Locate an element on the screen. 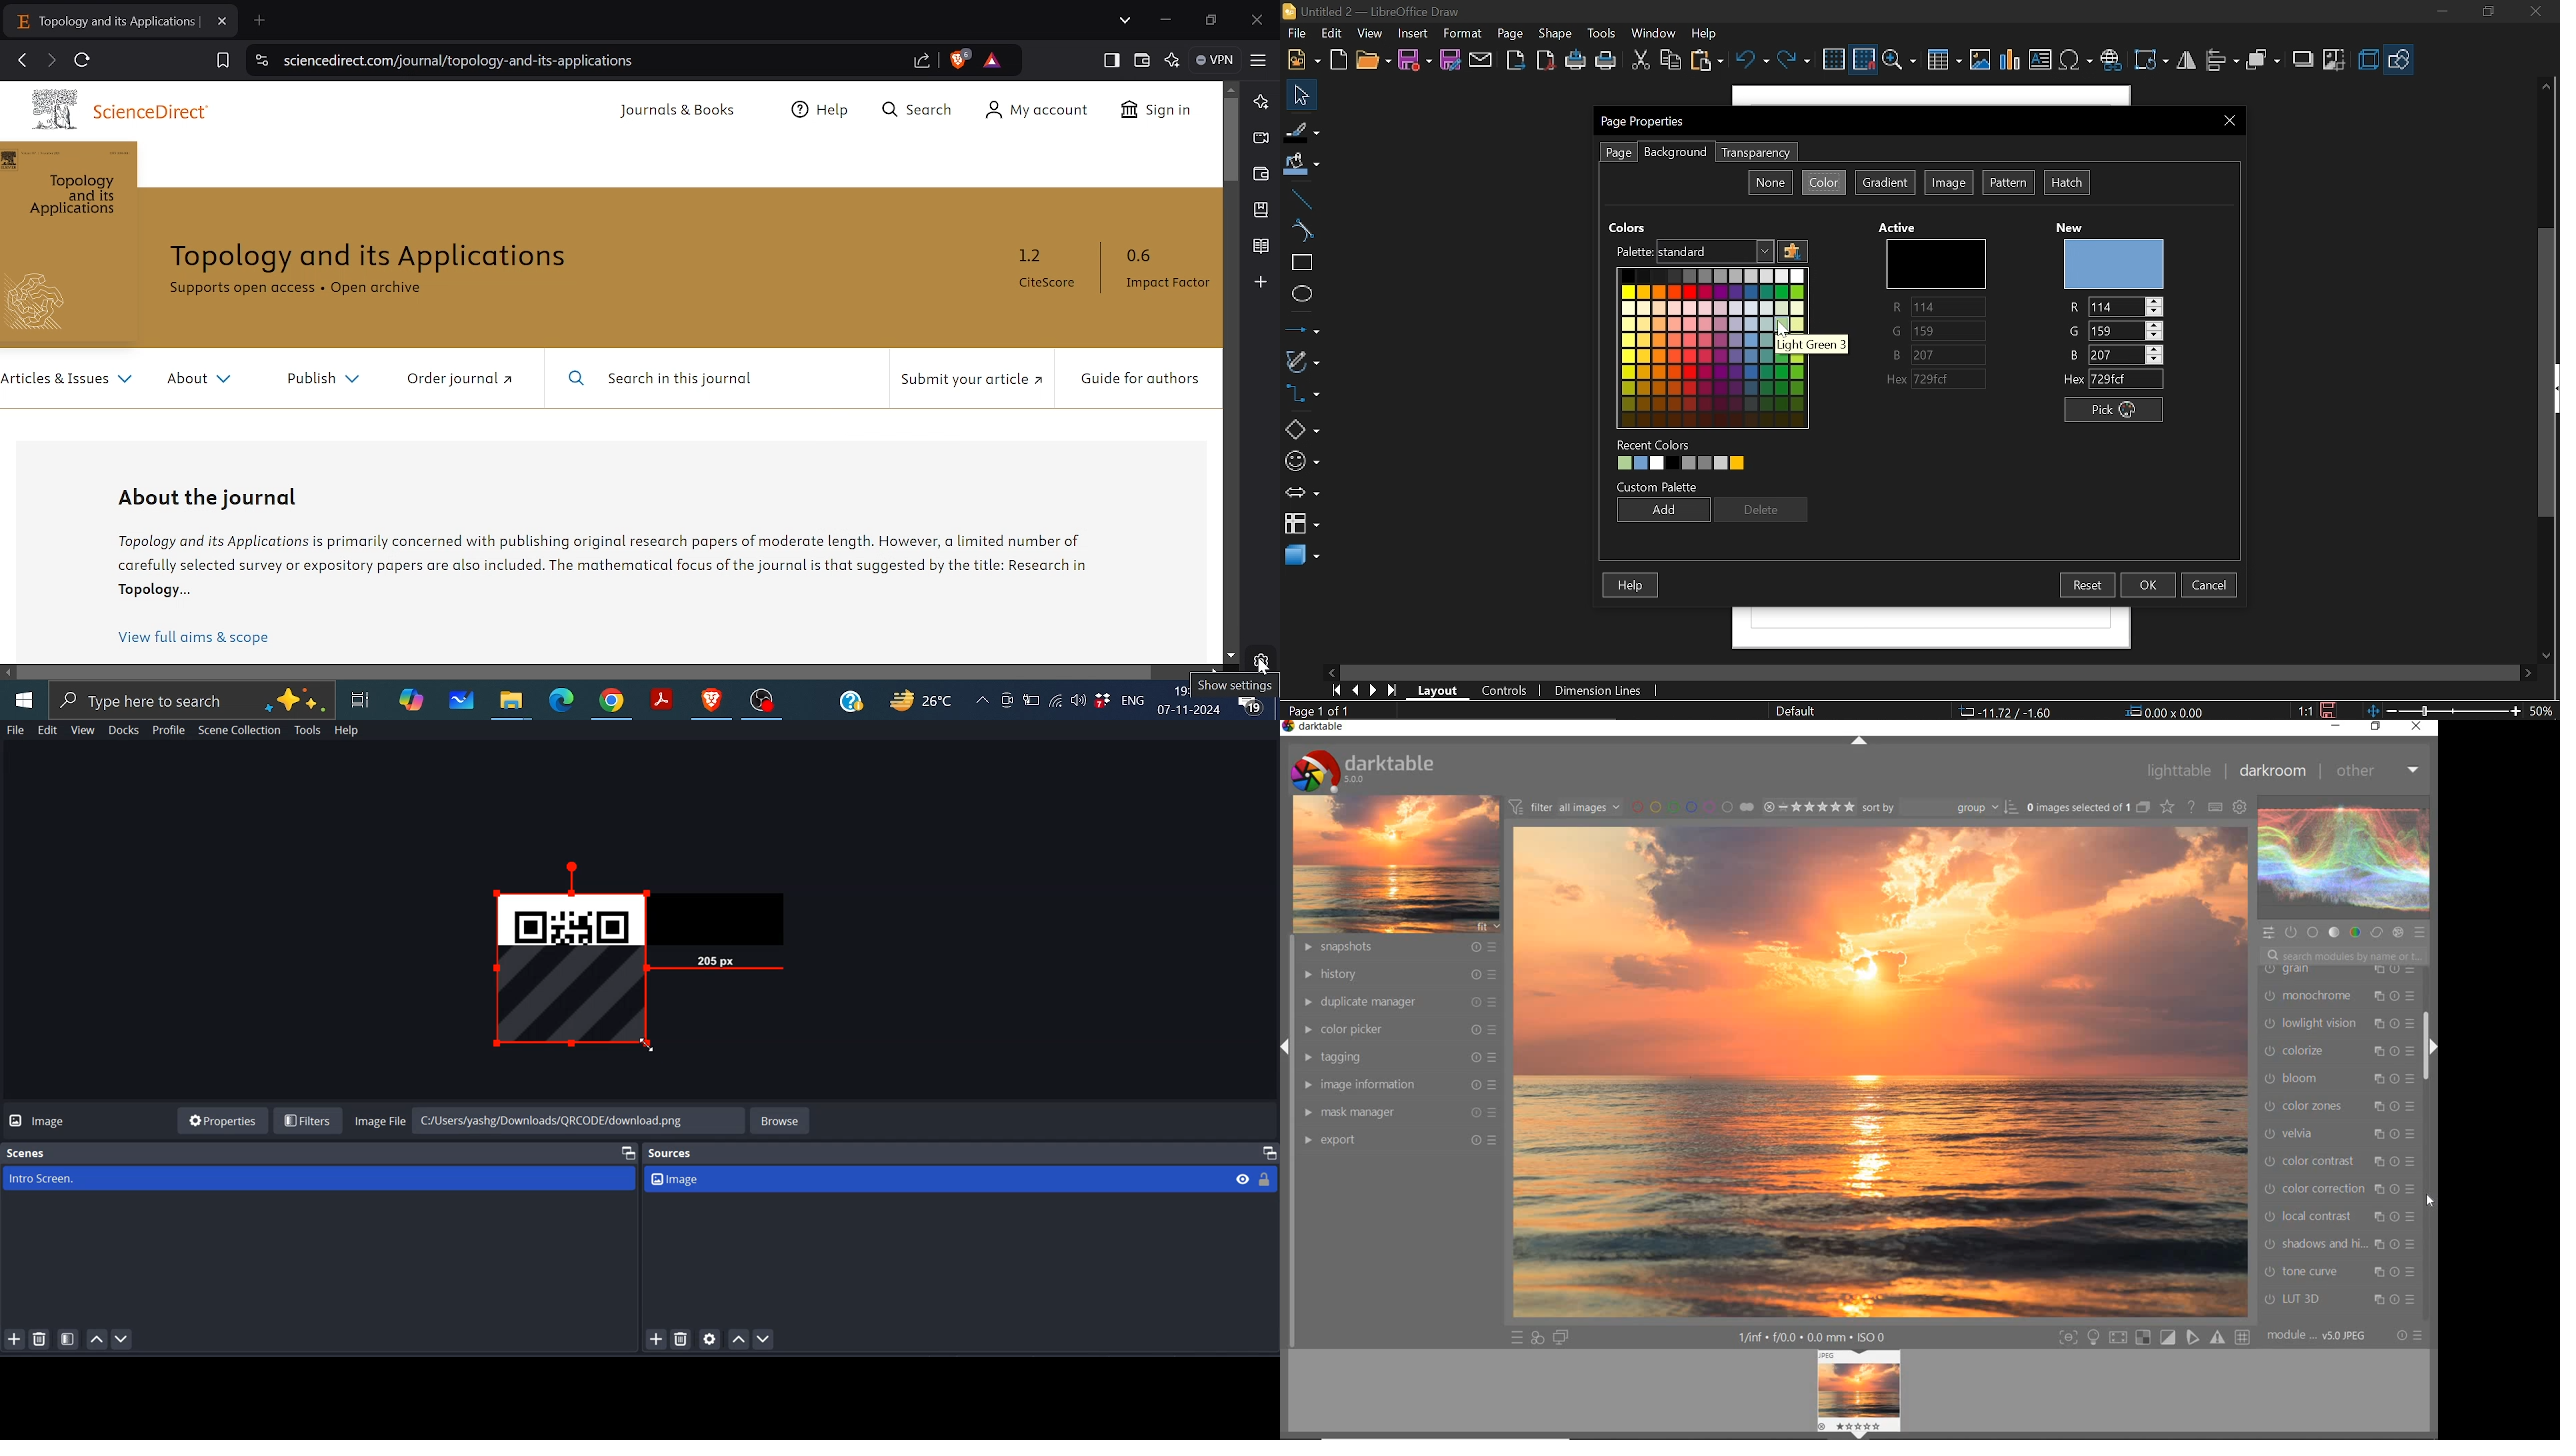  darkroom is located at coordinates (2276, 772).